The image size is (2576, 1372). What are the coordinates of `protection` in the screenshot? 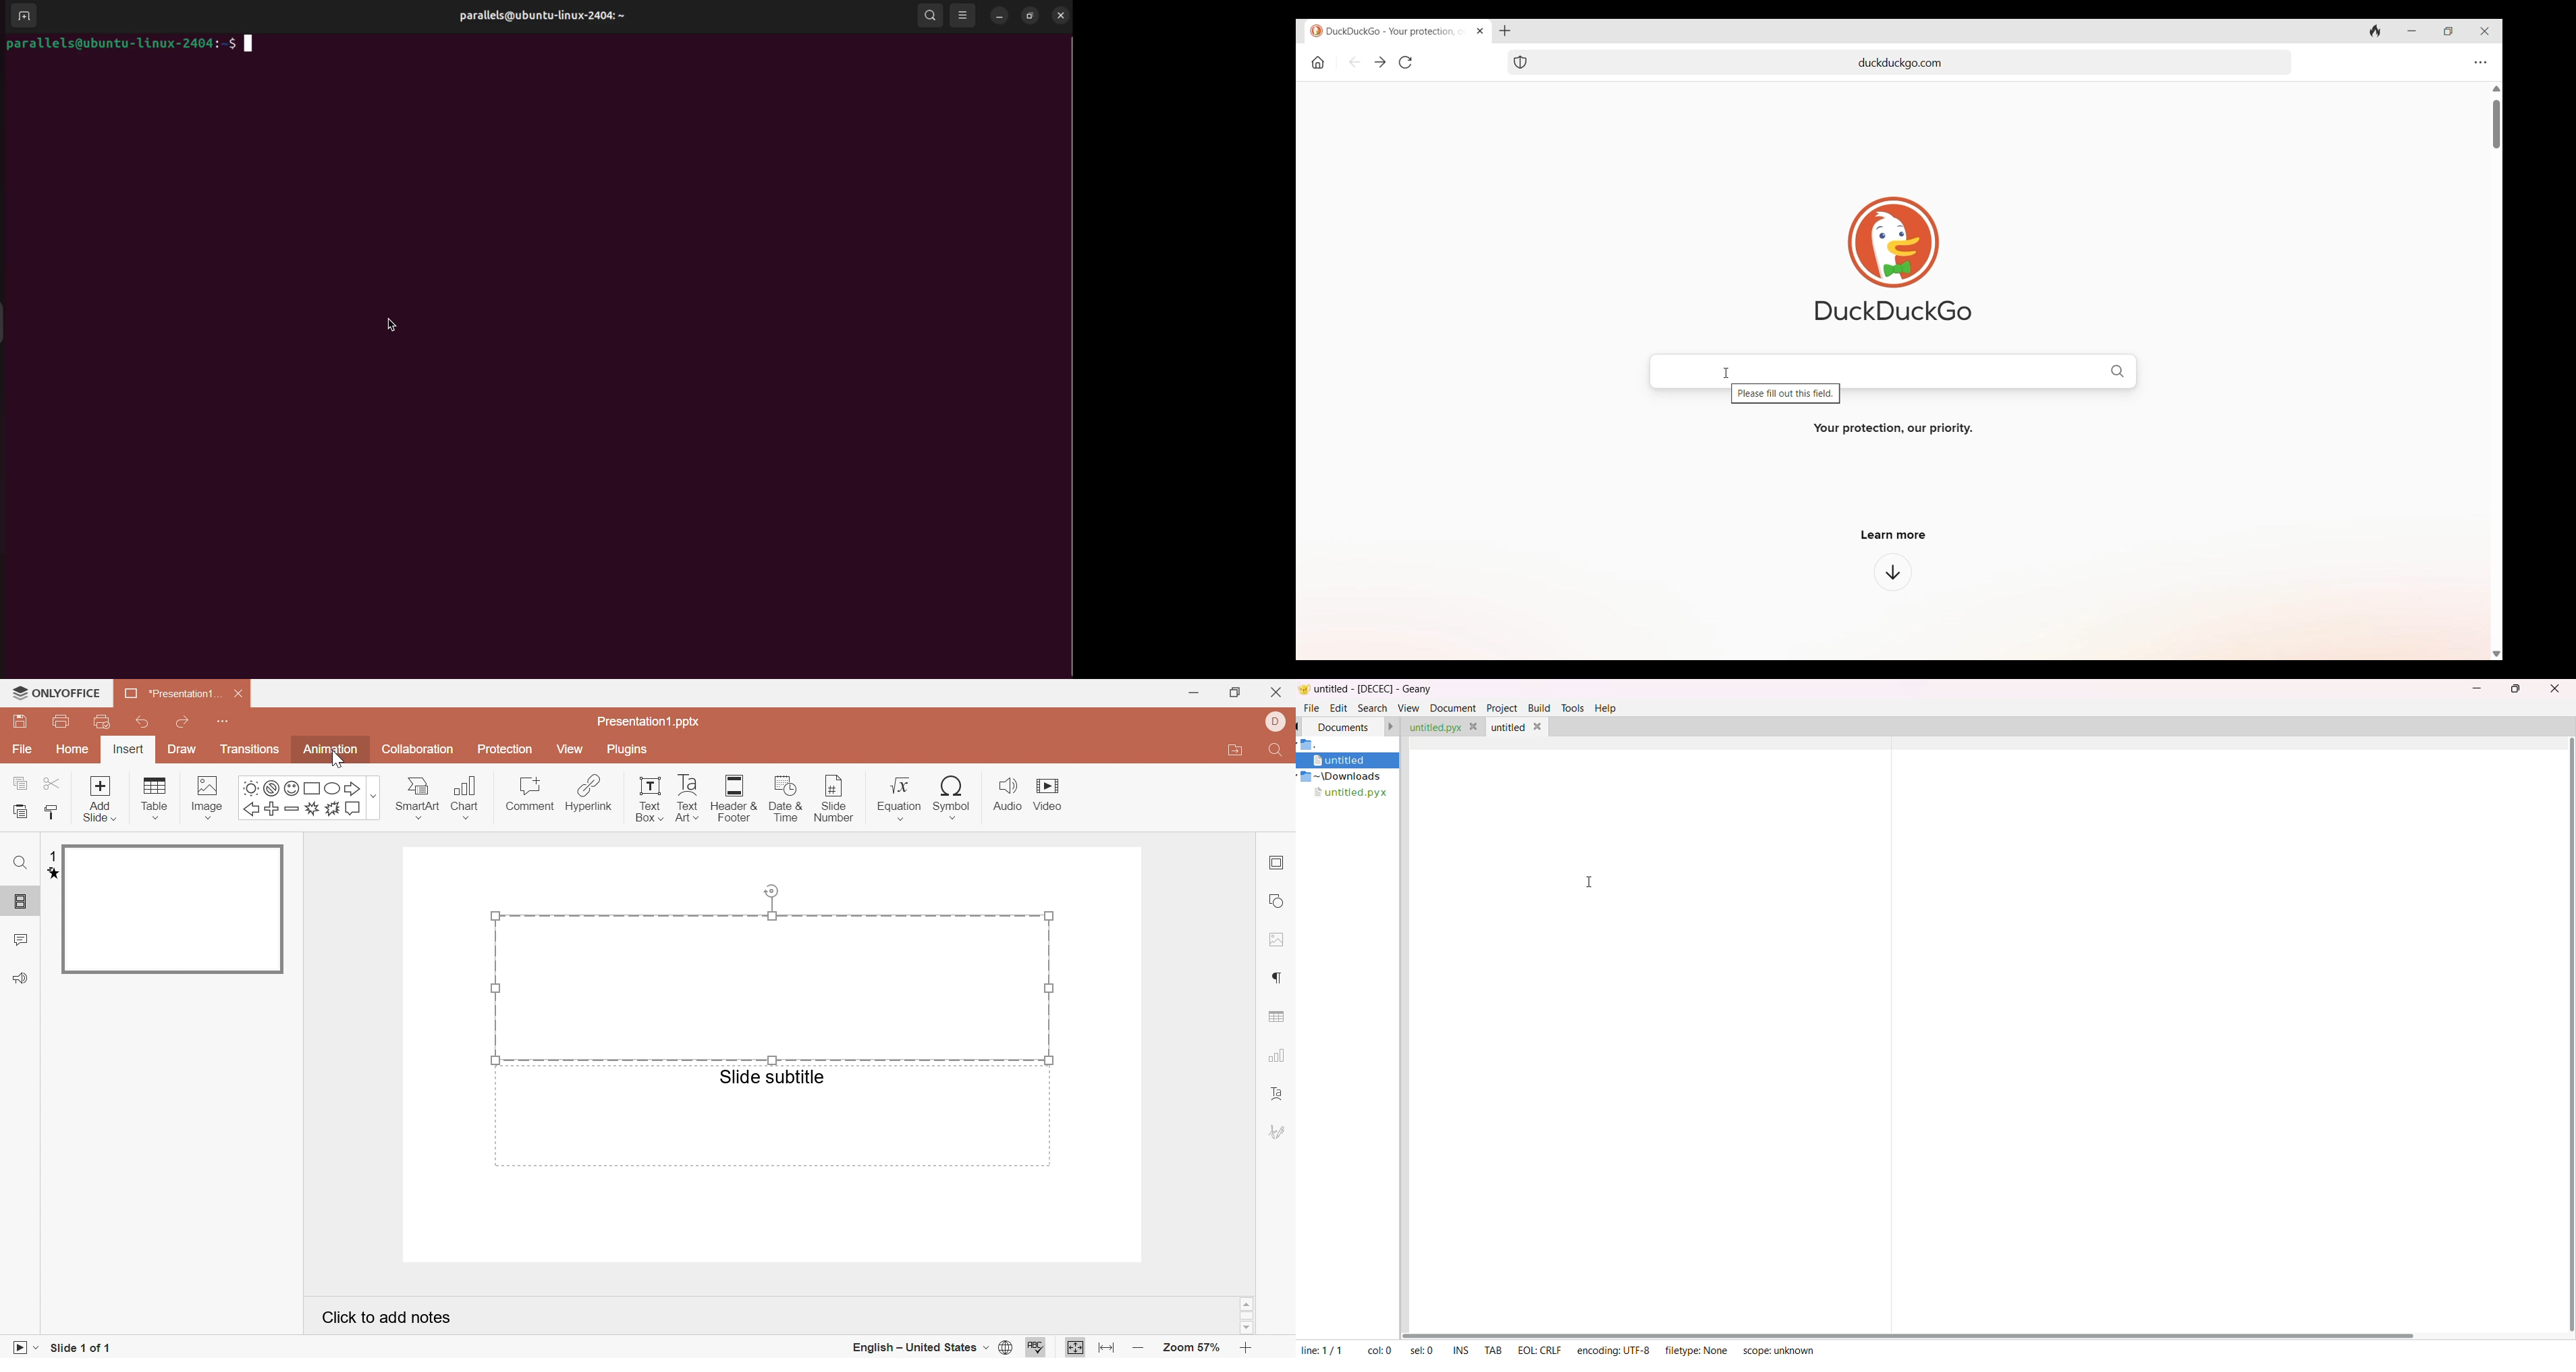 It's located at (504, 750).